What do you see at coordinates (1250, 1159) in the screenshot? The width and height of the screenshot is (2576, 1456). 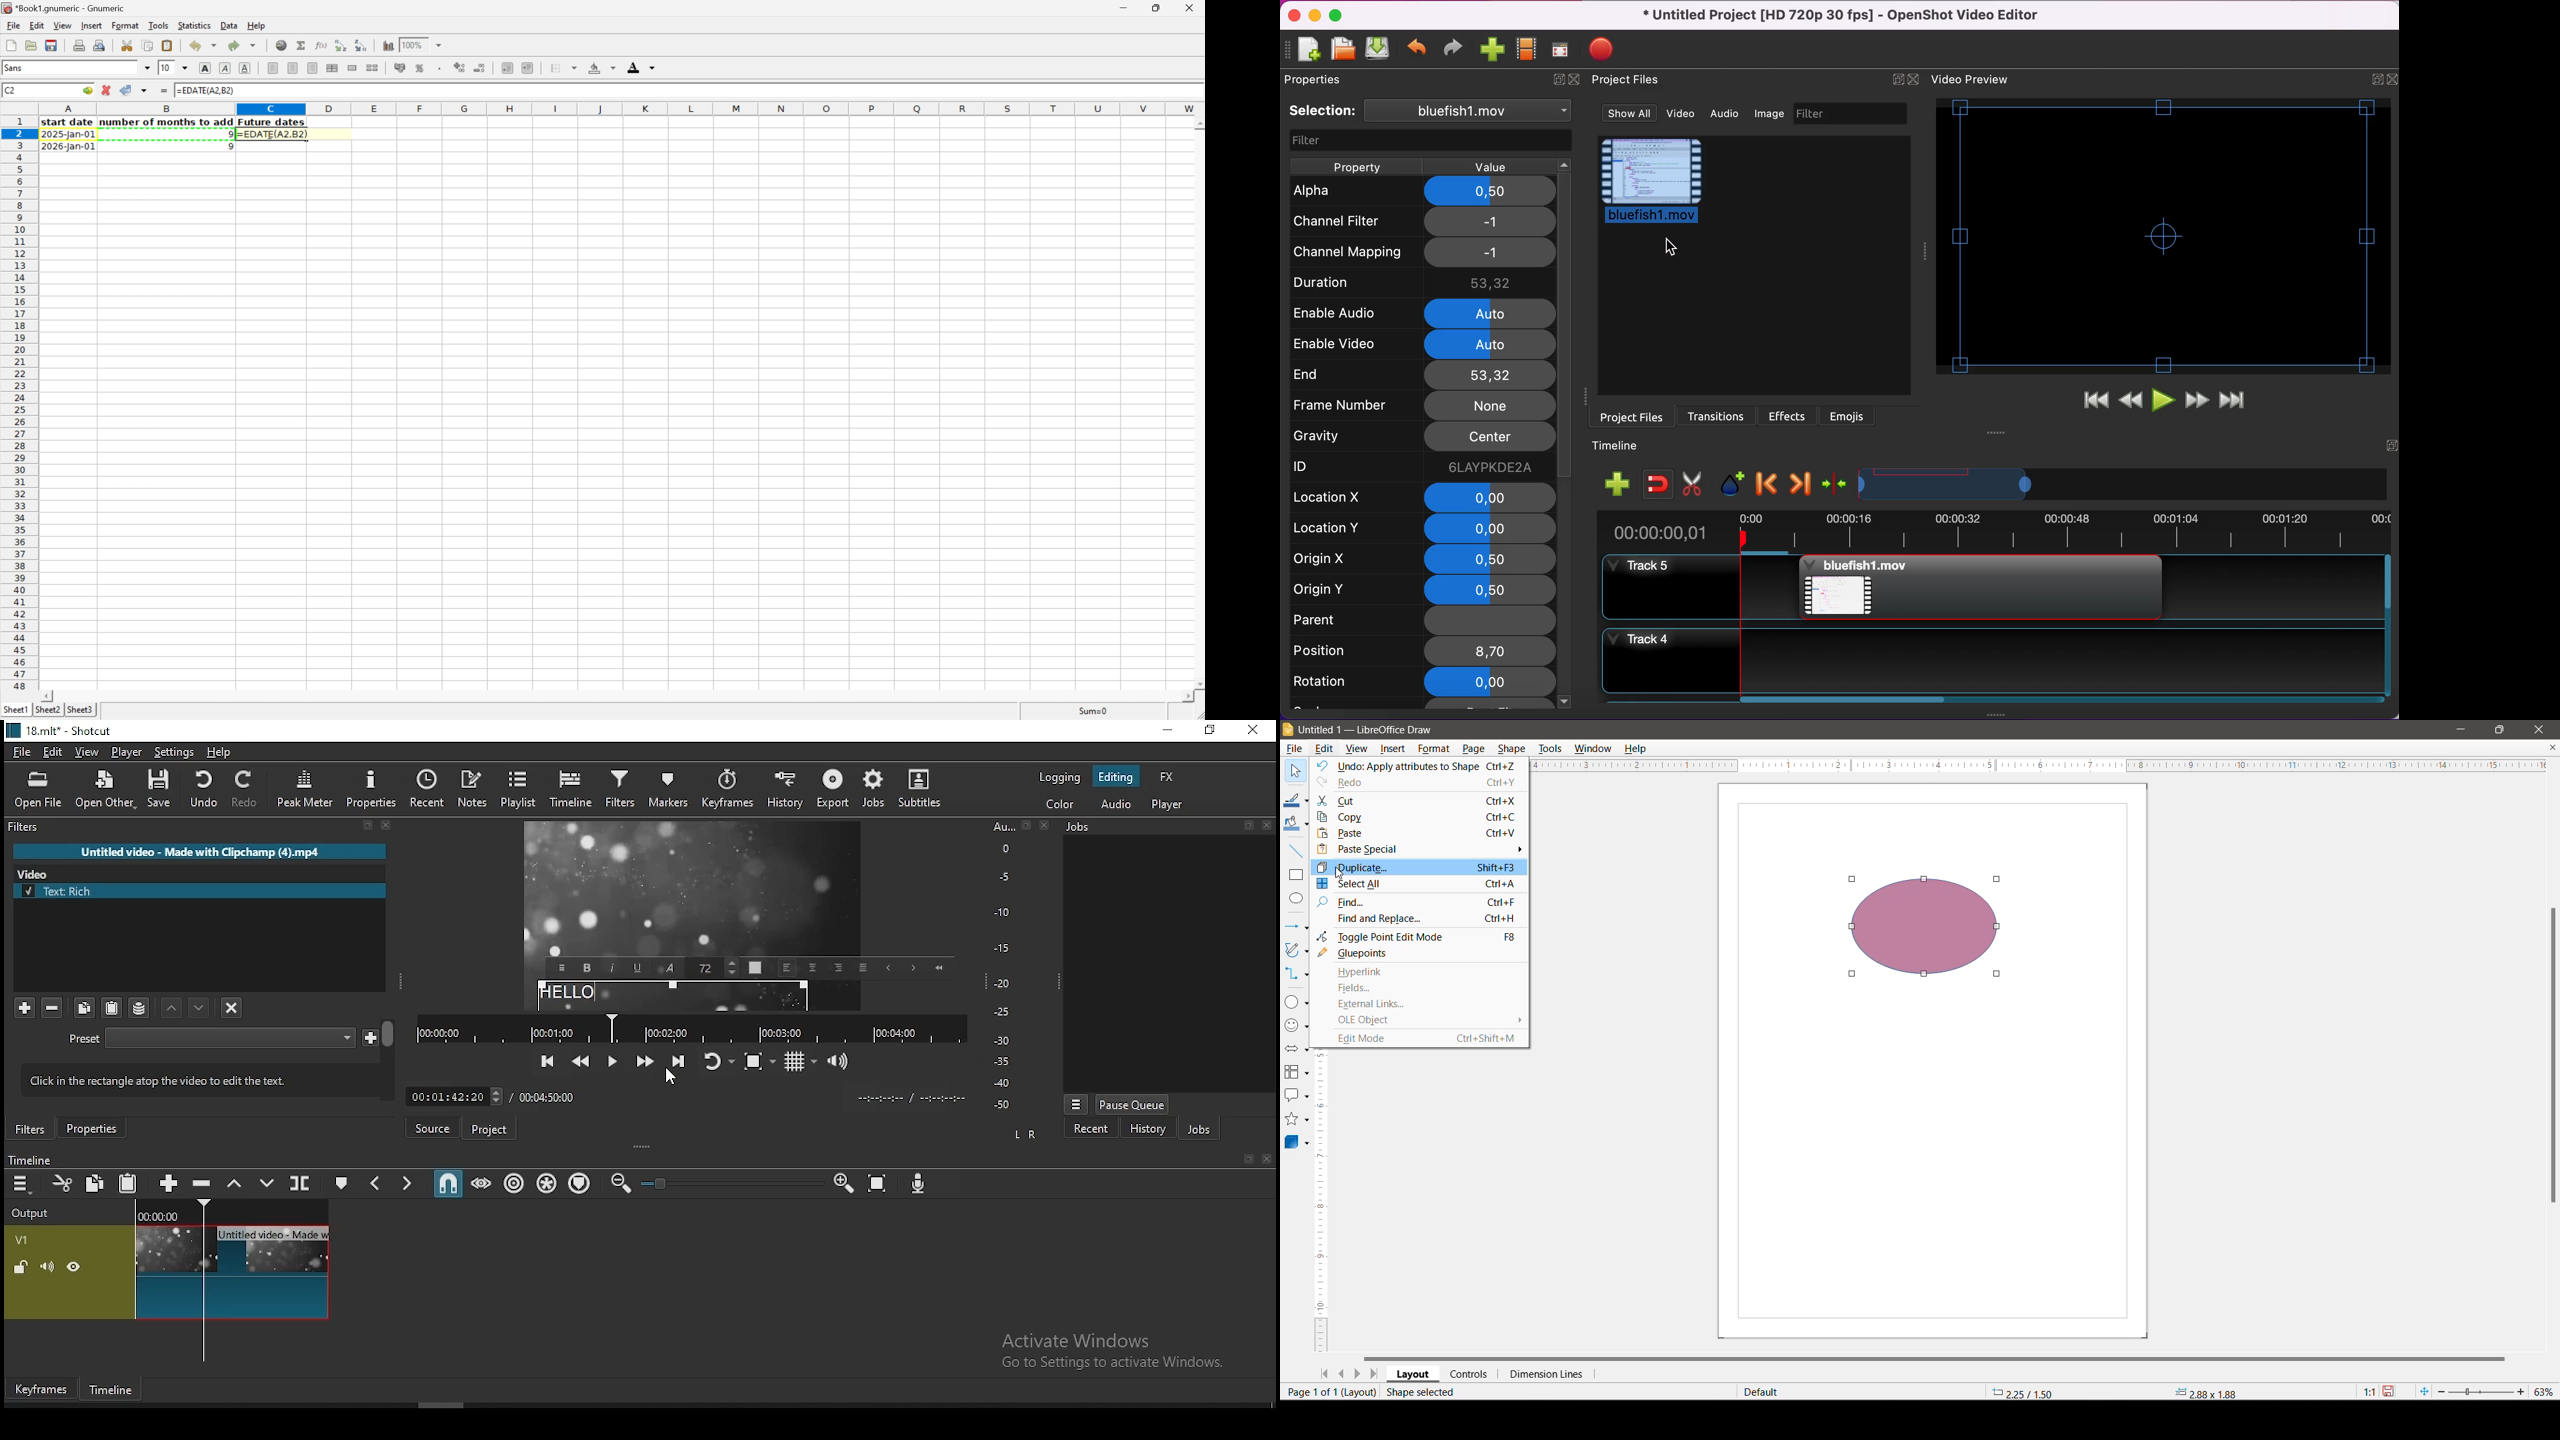 I see `Detach` at bounding box center [1250, 1159].